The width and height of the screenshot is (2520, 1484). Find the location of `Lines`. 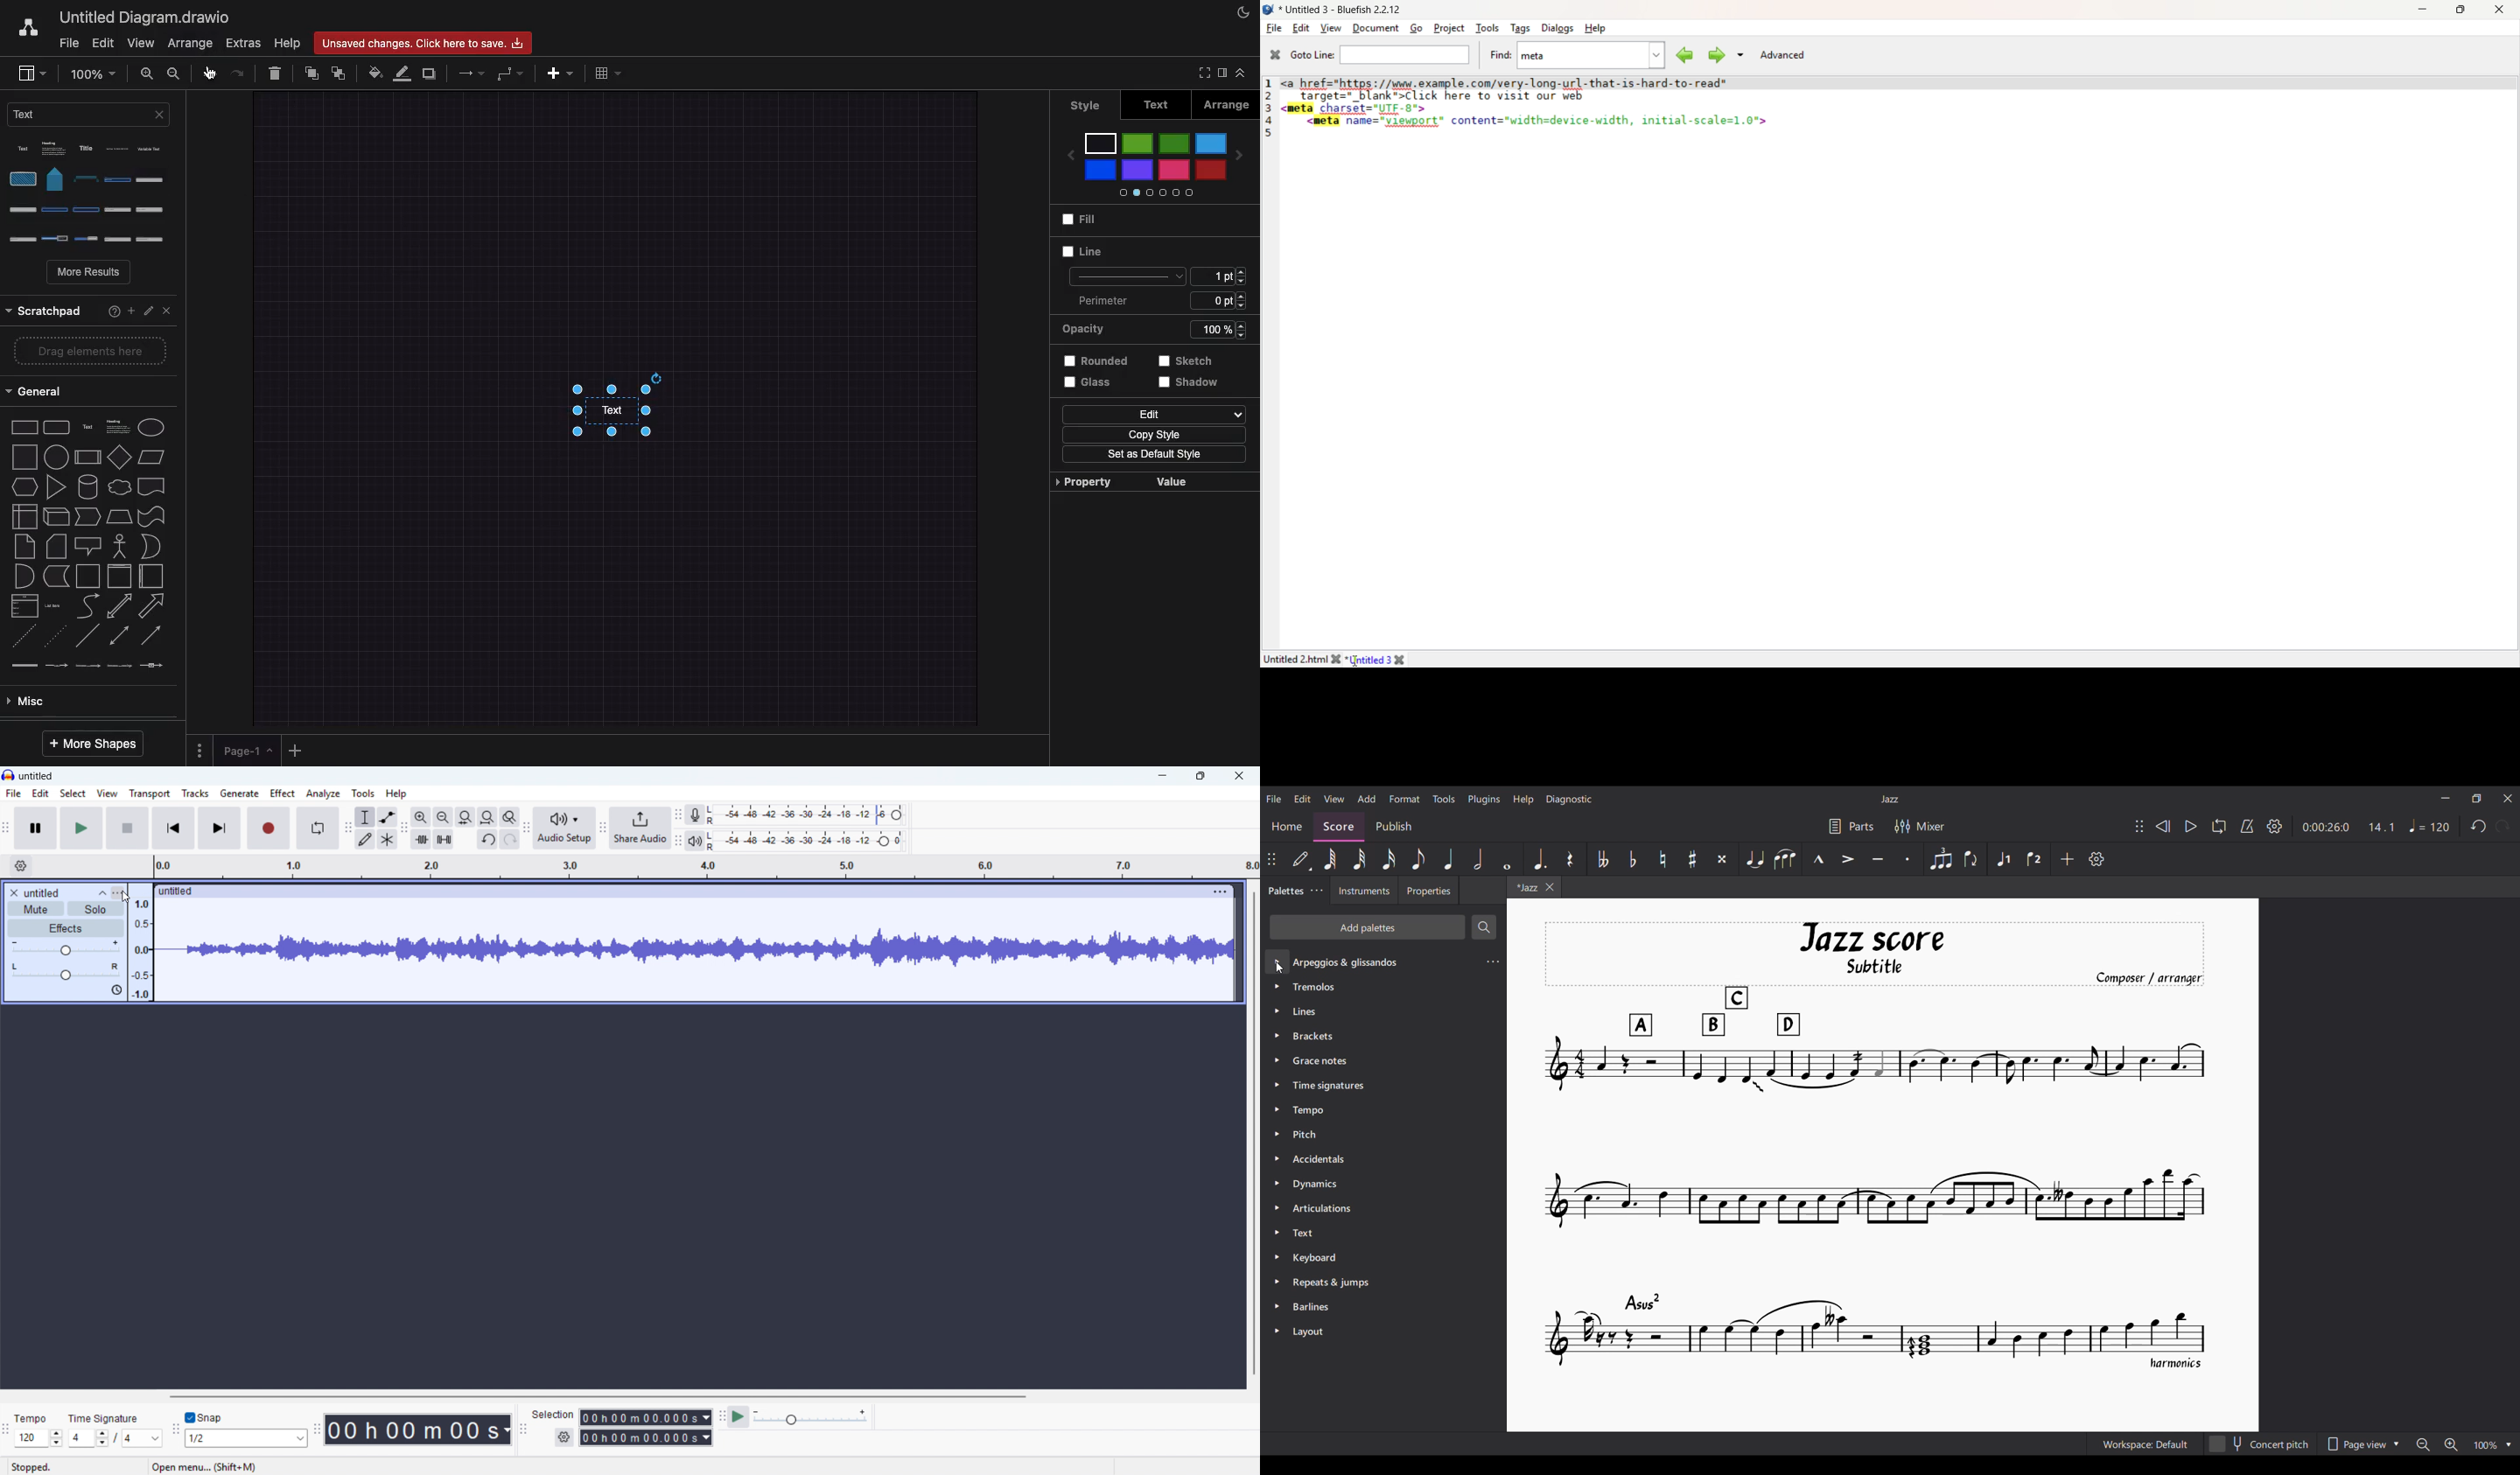

Lines is located at coordinates (1307, 1011).